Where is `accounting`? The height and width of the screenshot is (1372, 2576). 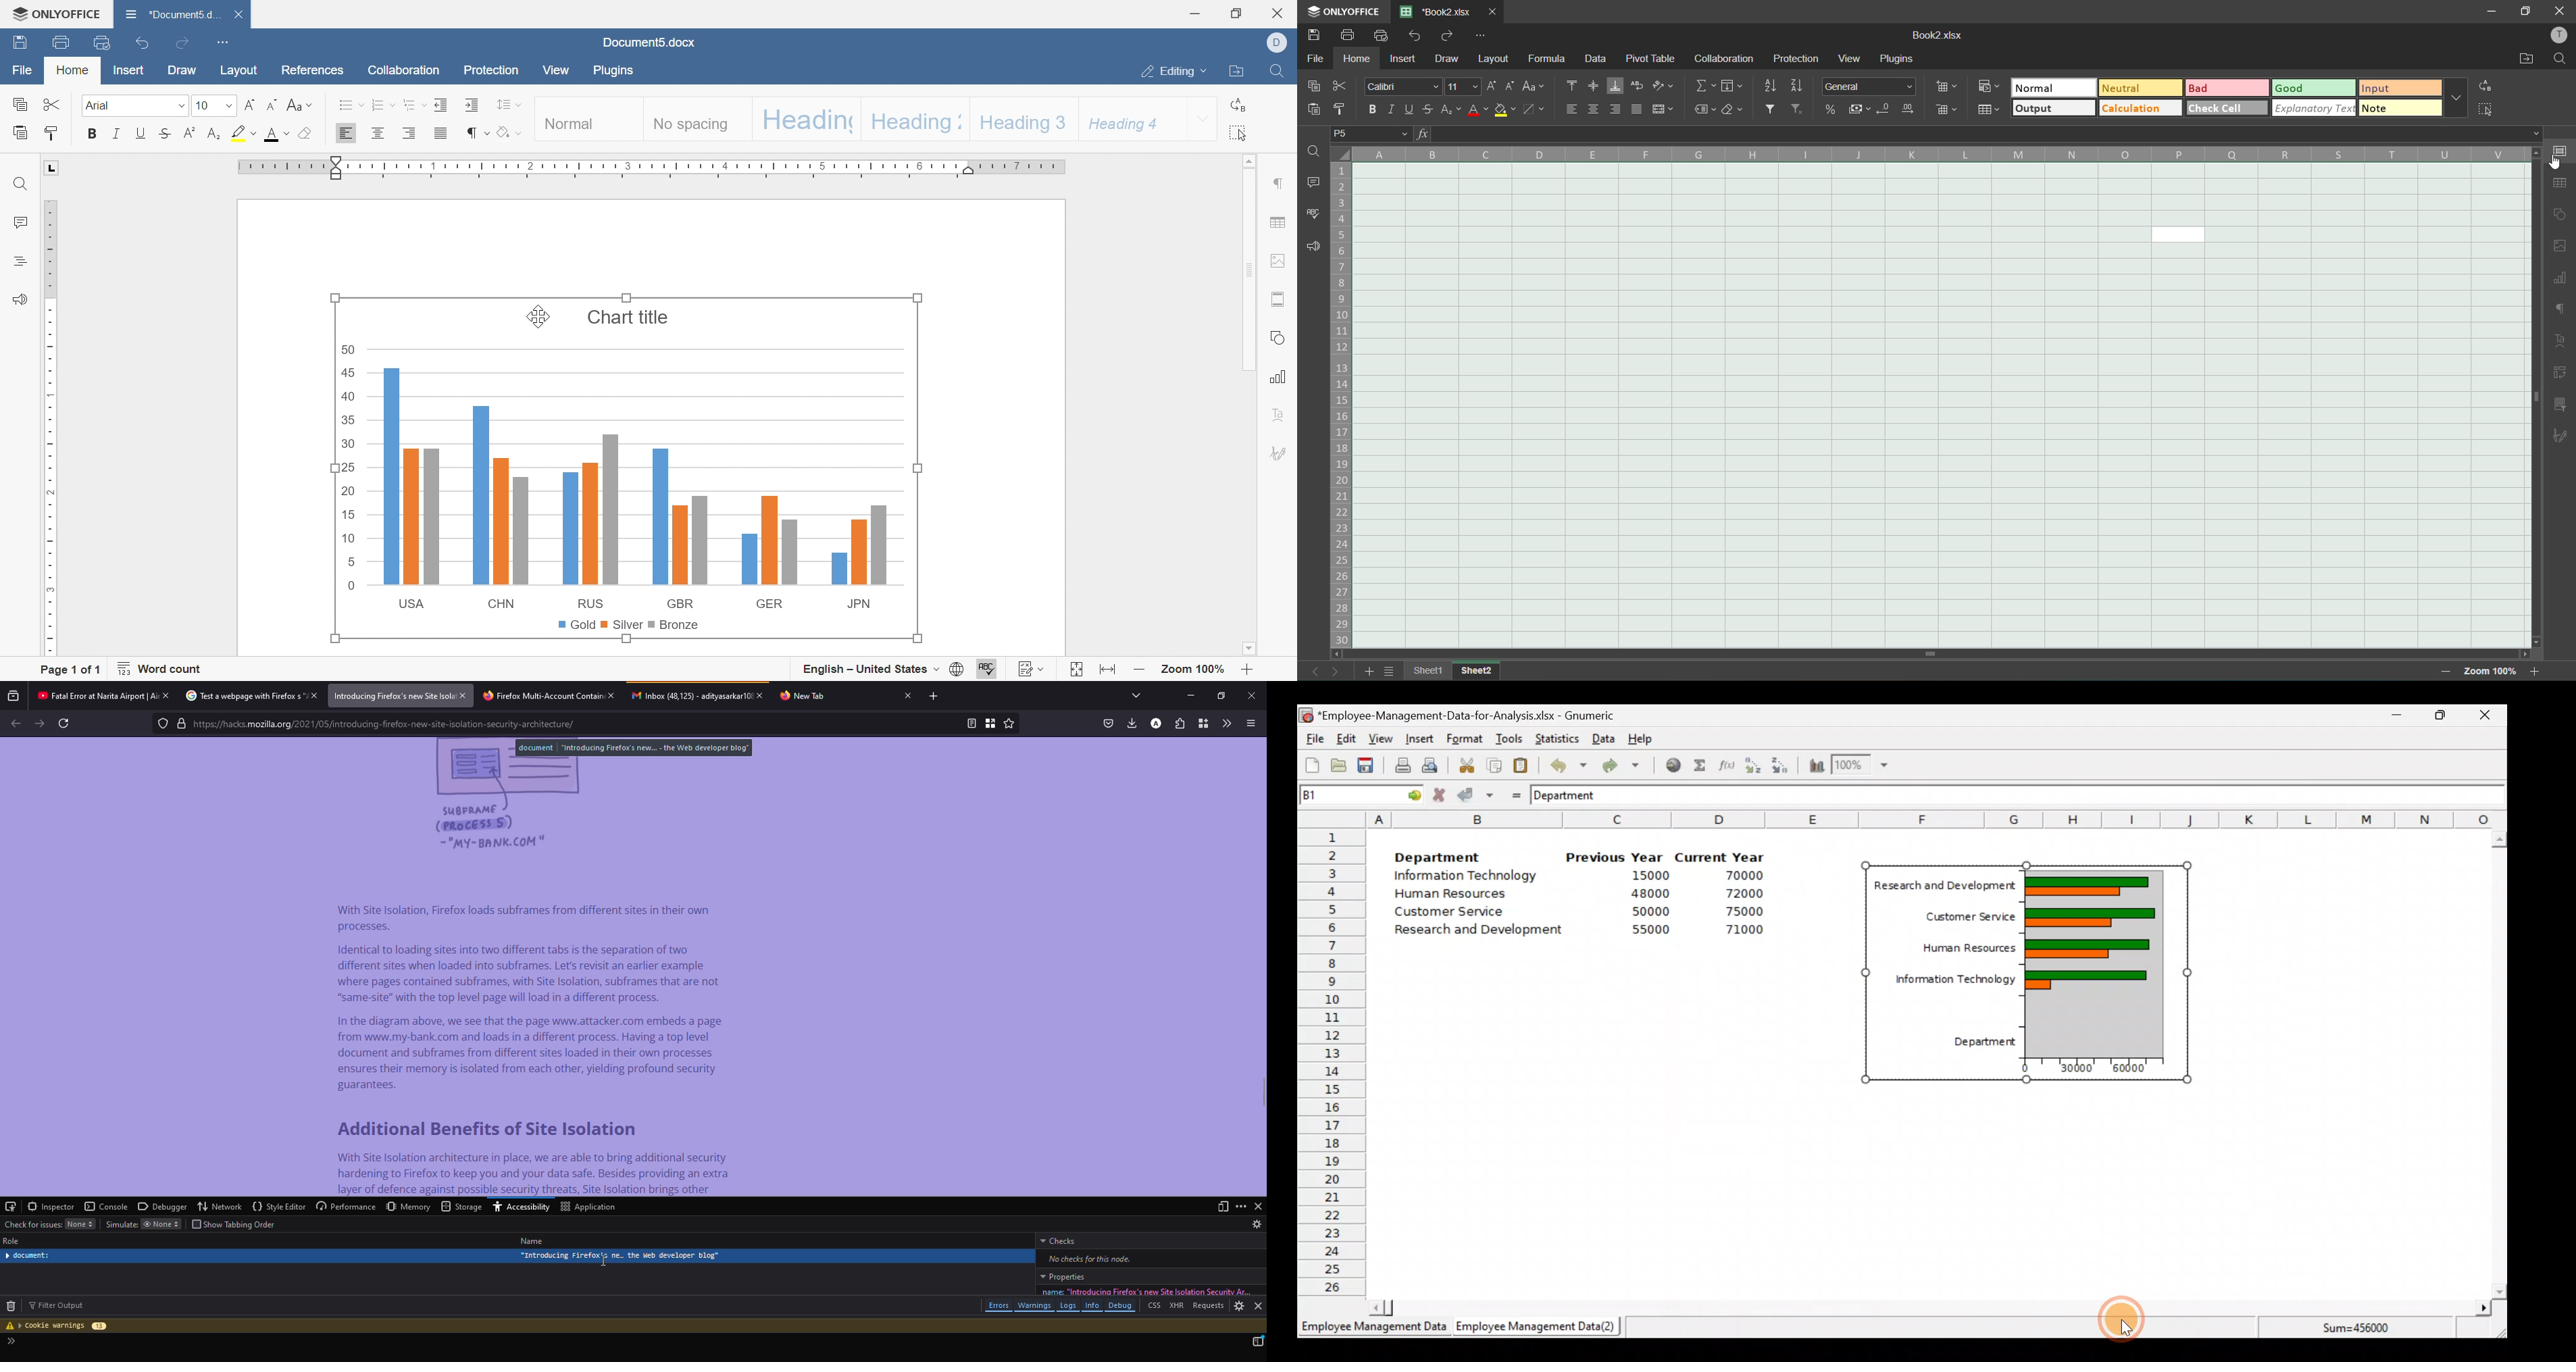 accounting is located at coordinates (1858, 110).